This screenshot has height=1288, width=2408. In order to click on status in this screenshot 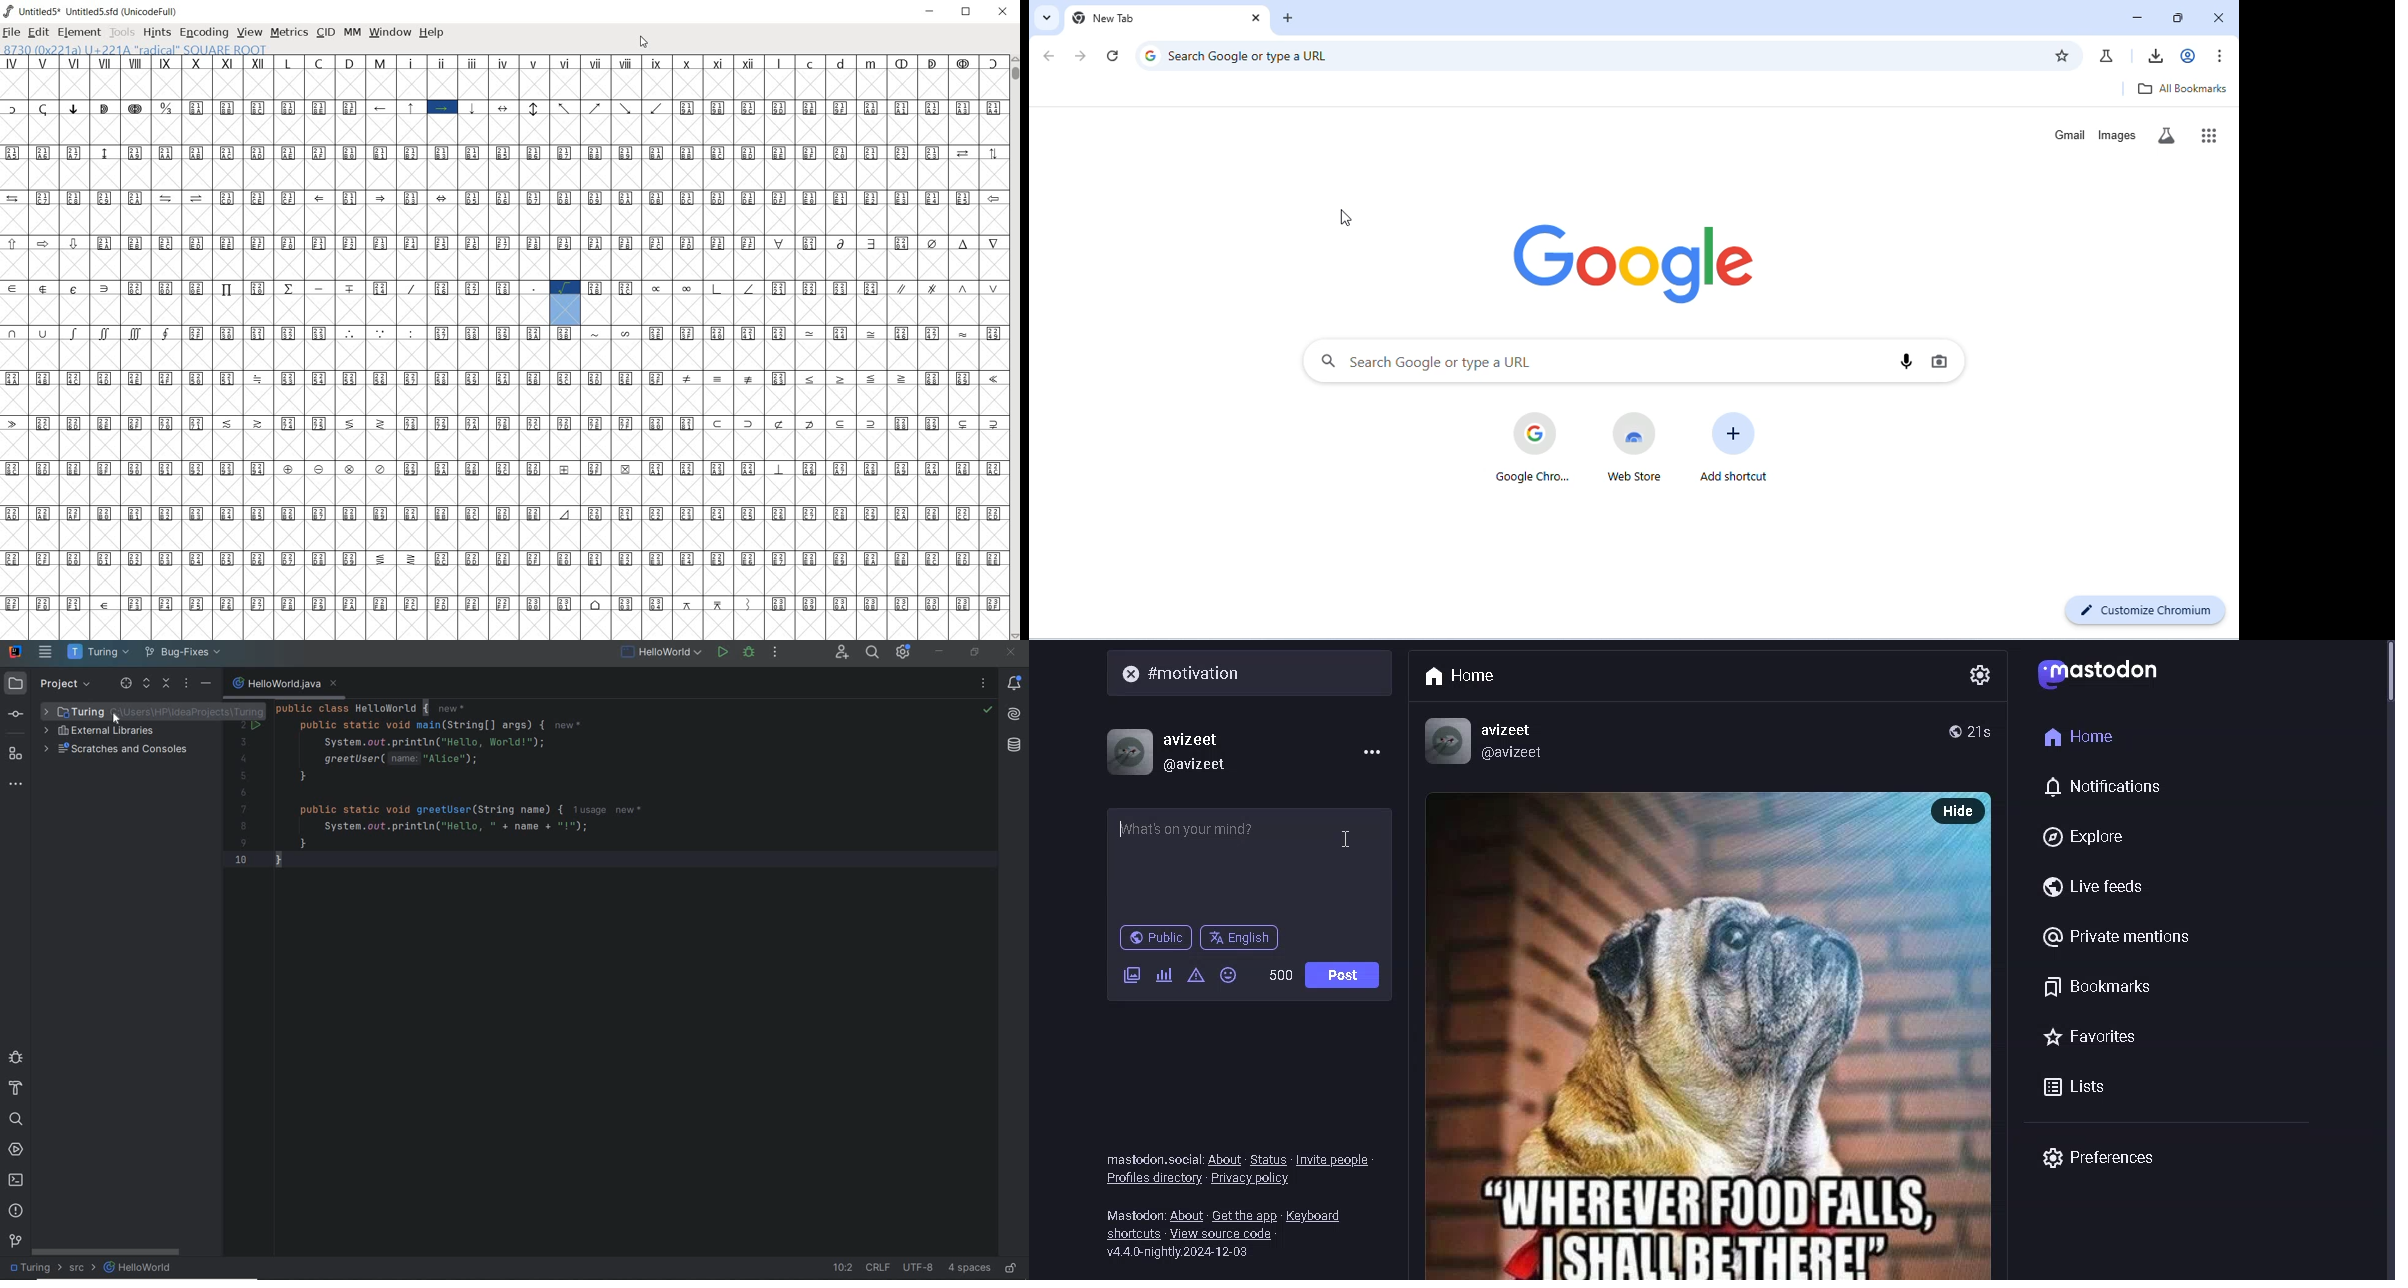, I will do `click(1268, 1158)`.